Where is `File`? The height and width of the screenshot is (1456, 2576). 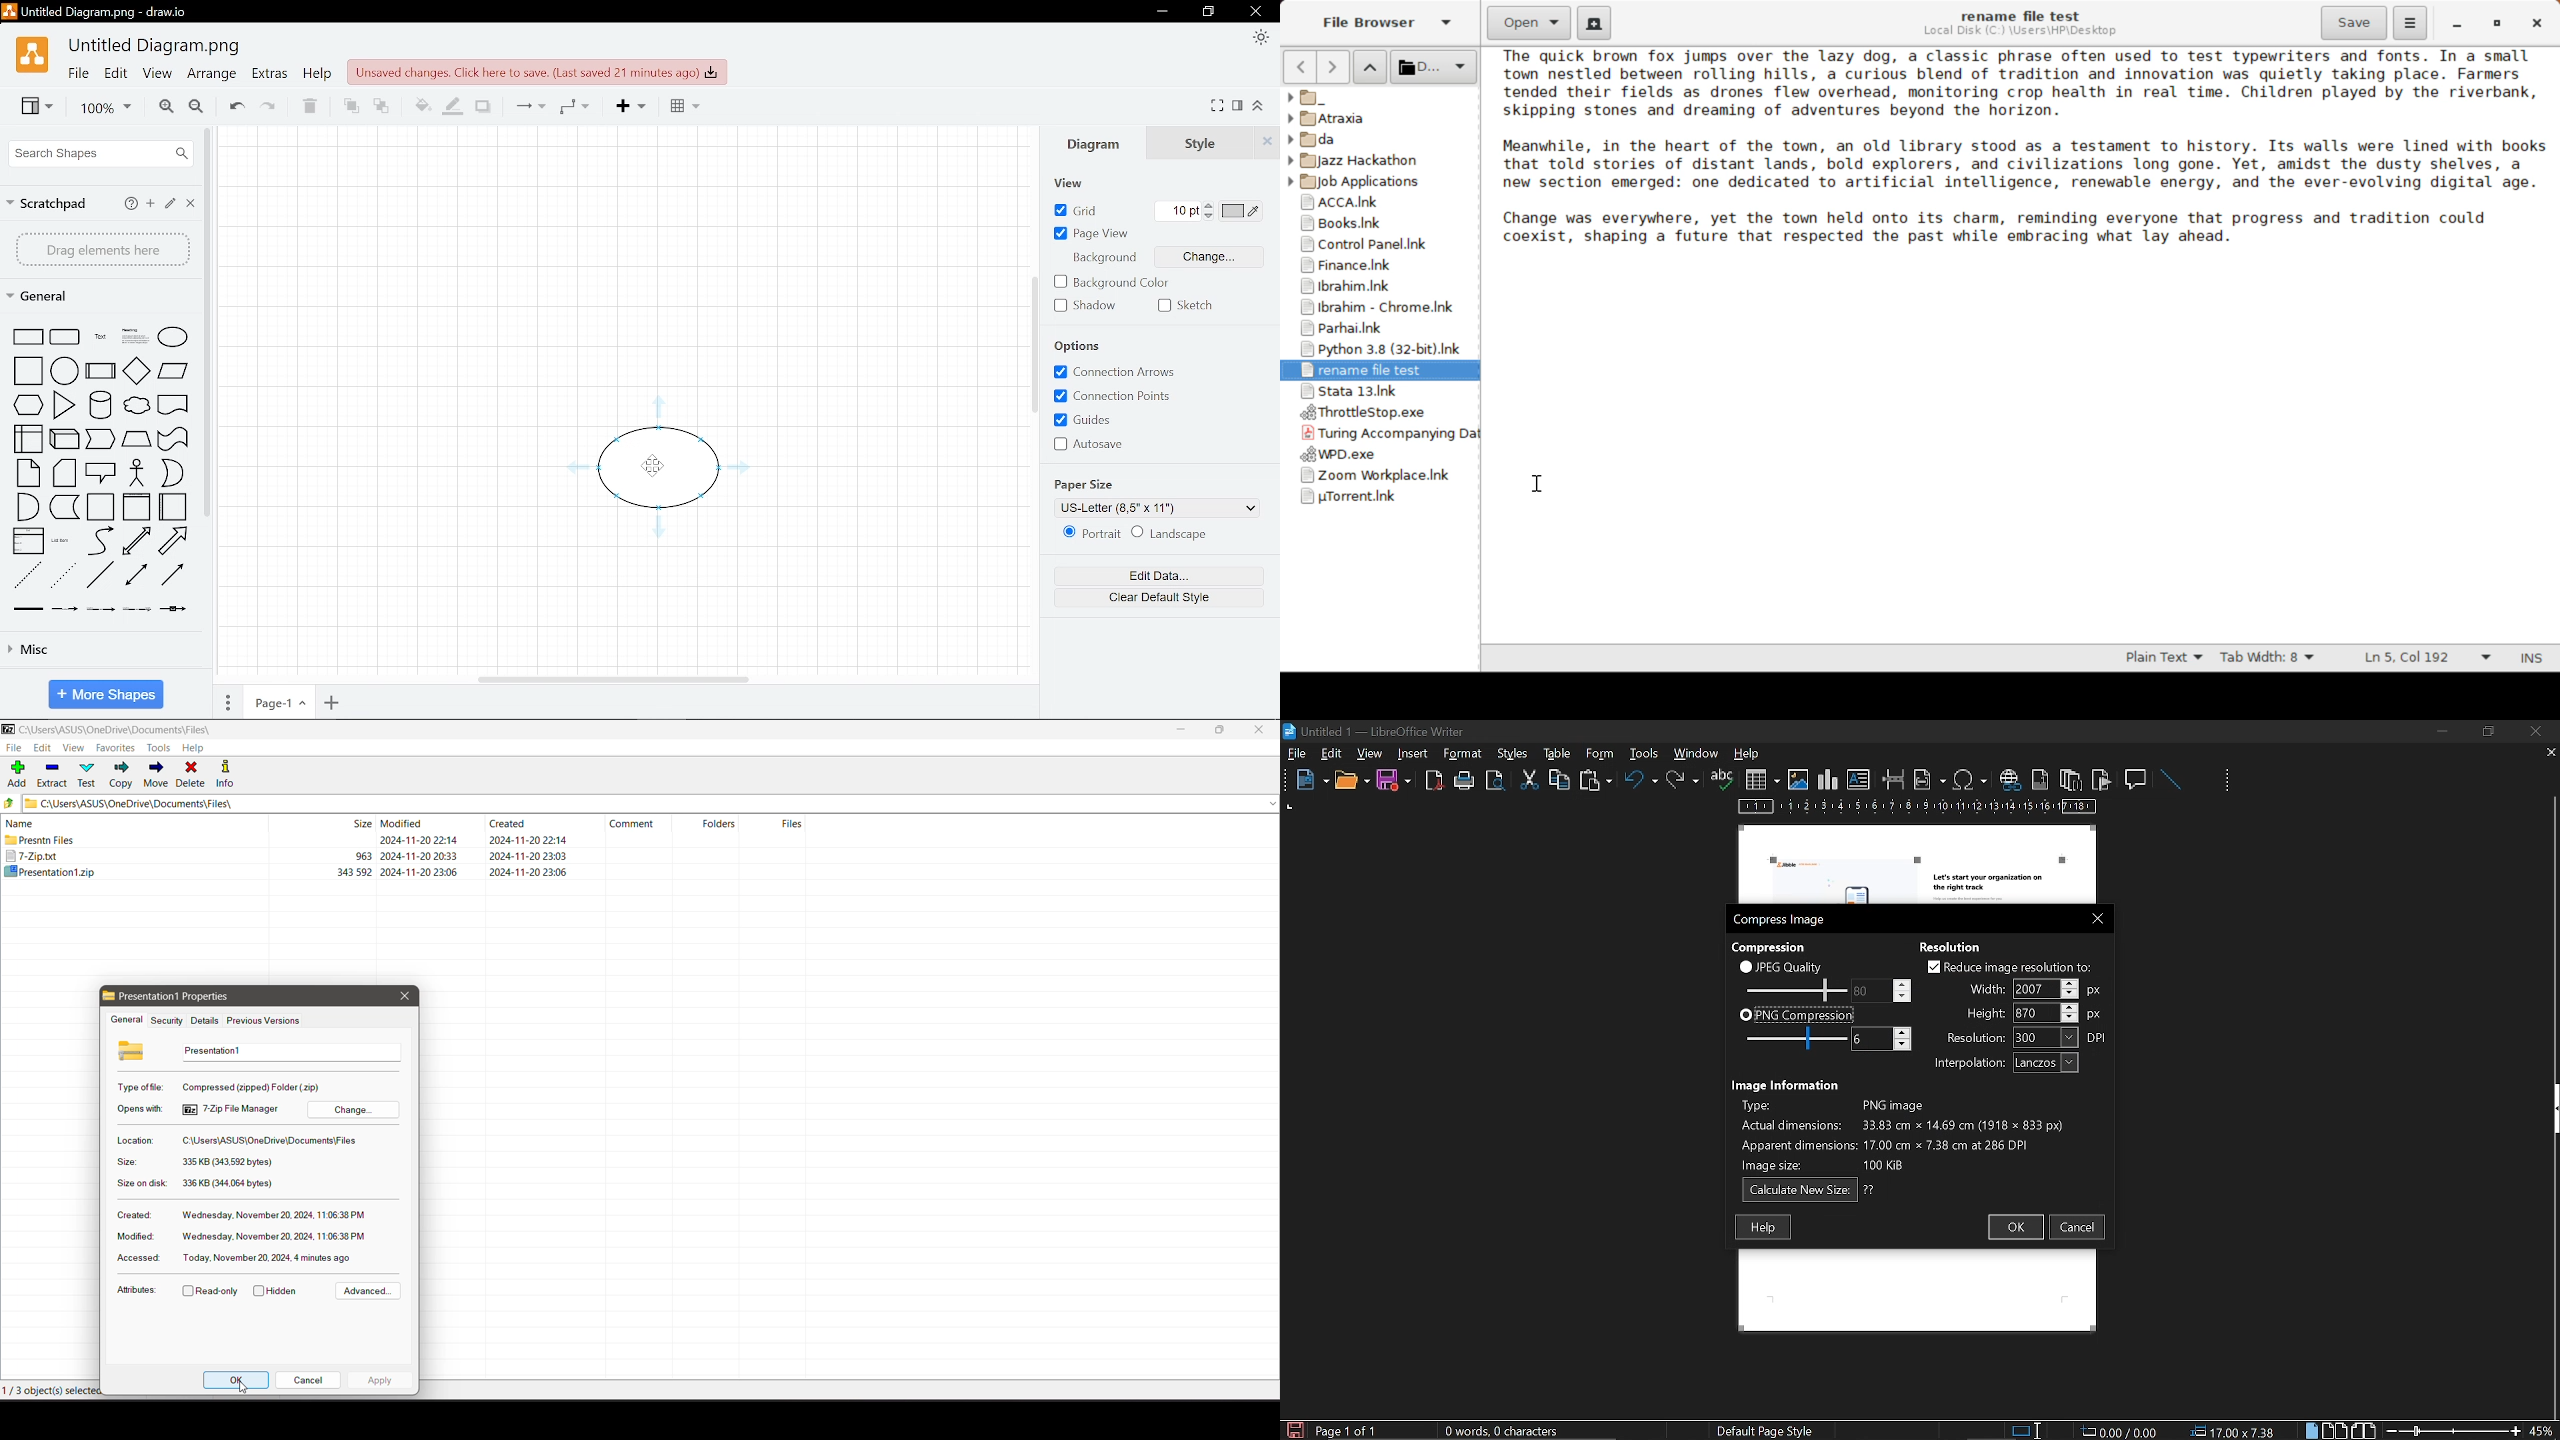 File is located at coordinates (13, 748).